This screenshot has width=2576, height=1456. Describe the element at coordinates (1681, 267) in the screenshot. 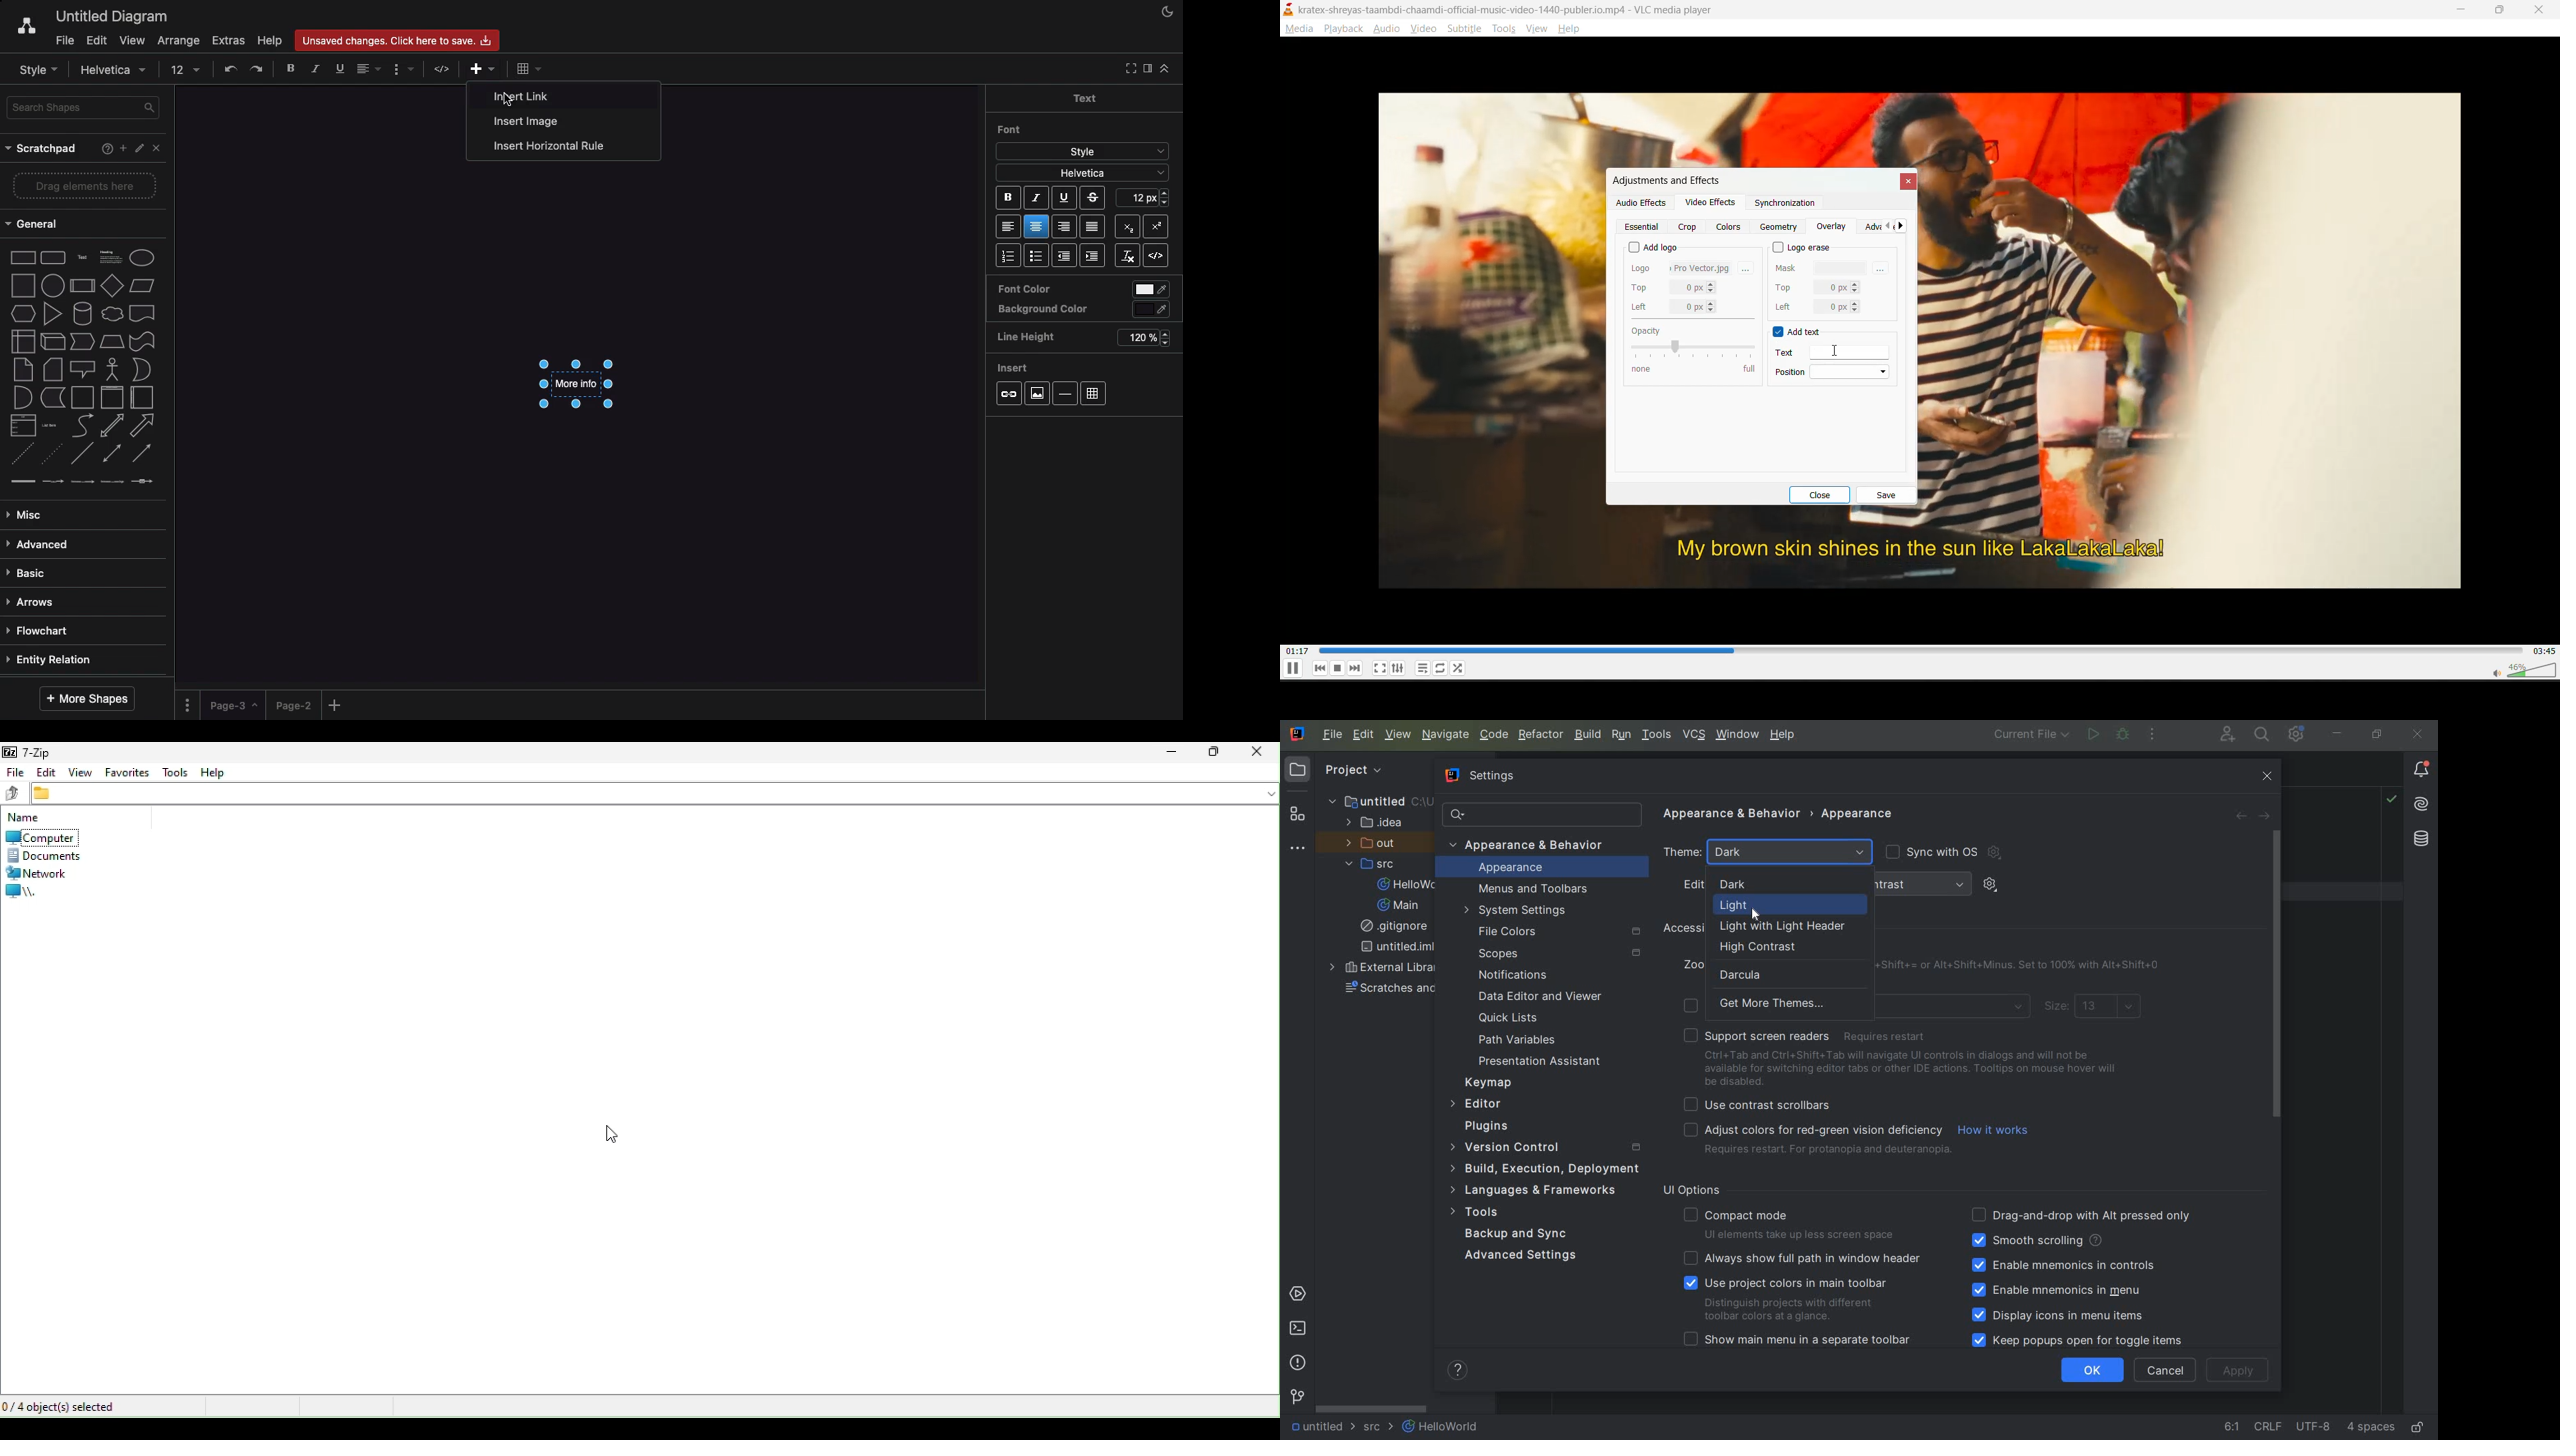

I see `logo` at that location.